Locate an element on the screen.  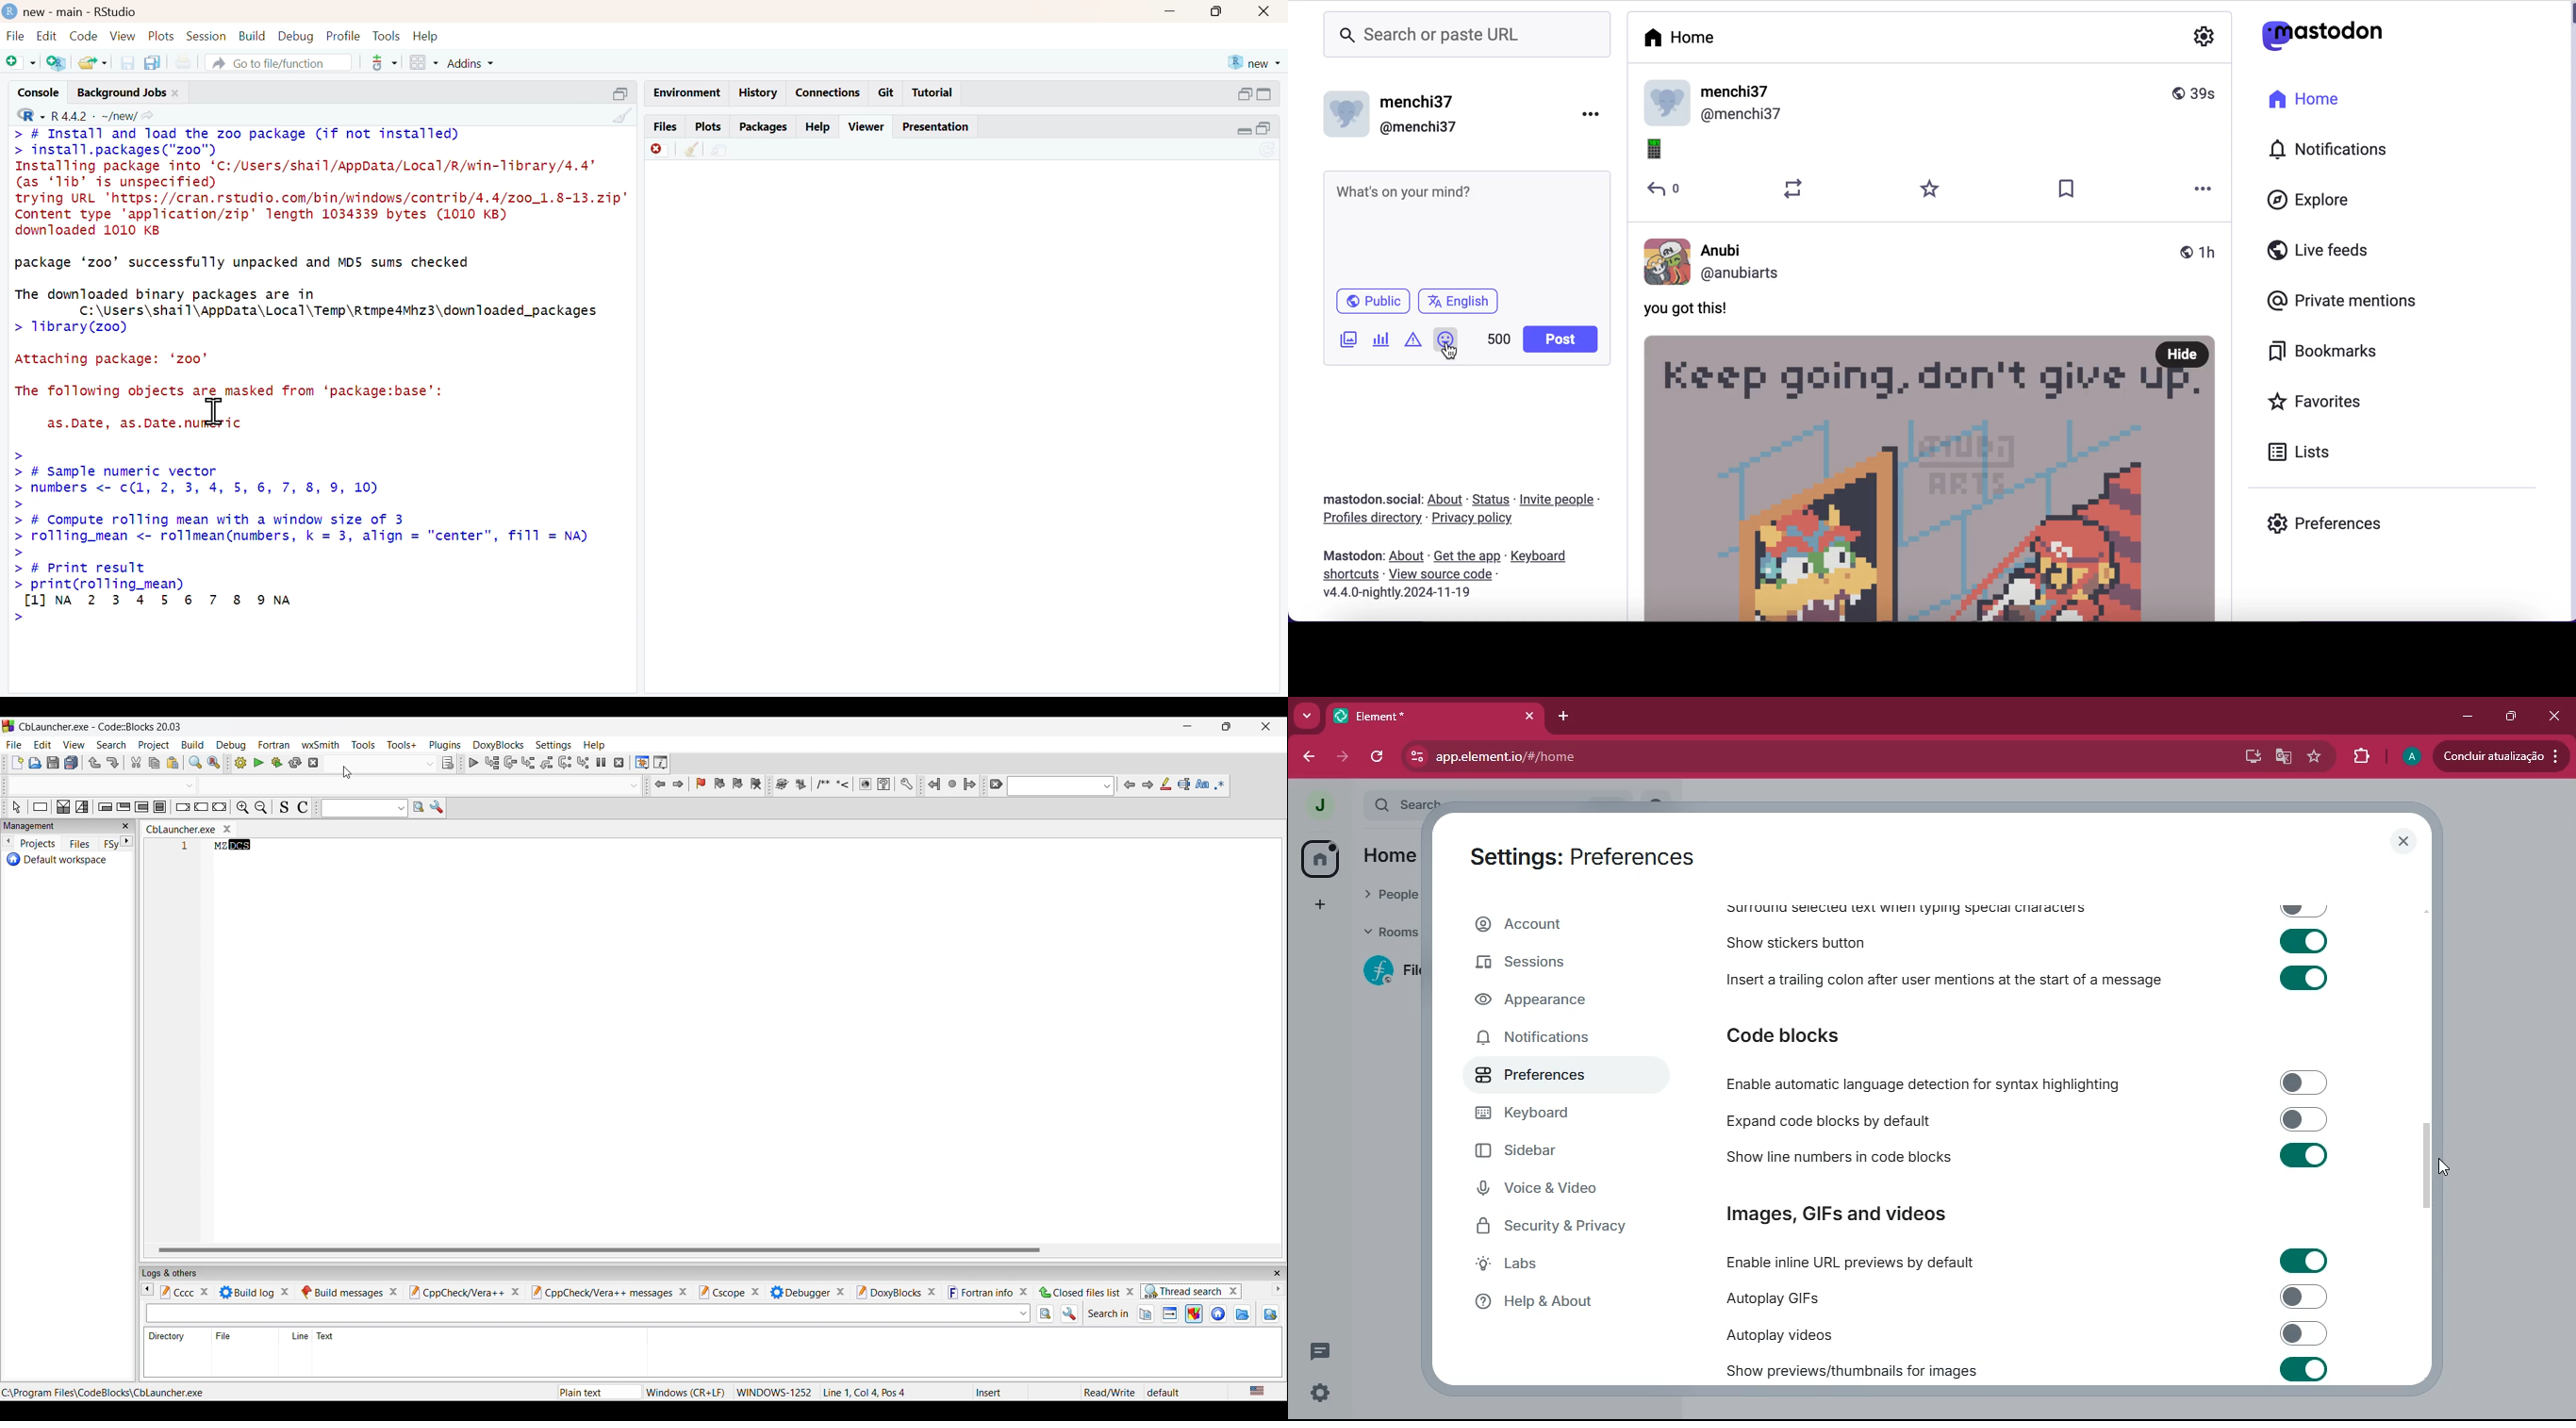
Run to cursor is located at coordinates (493, 763).